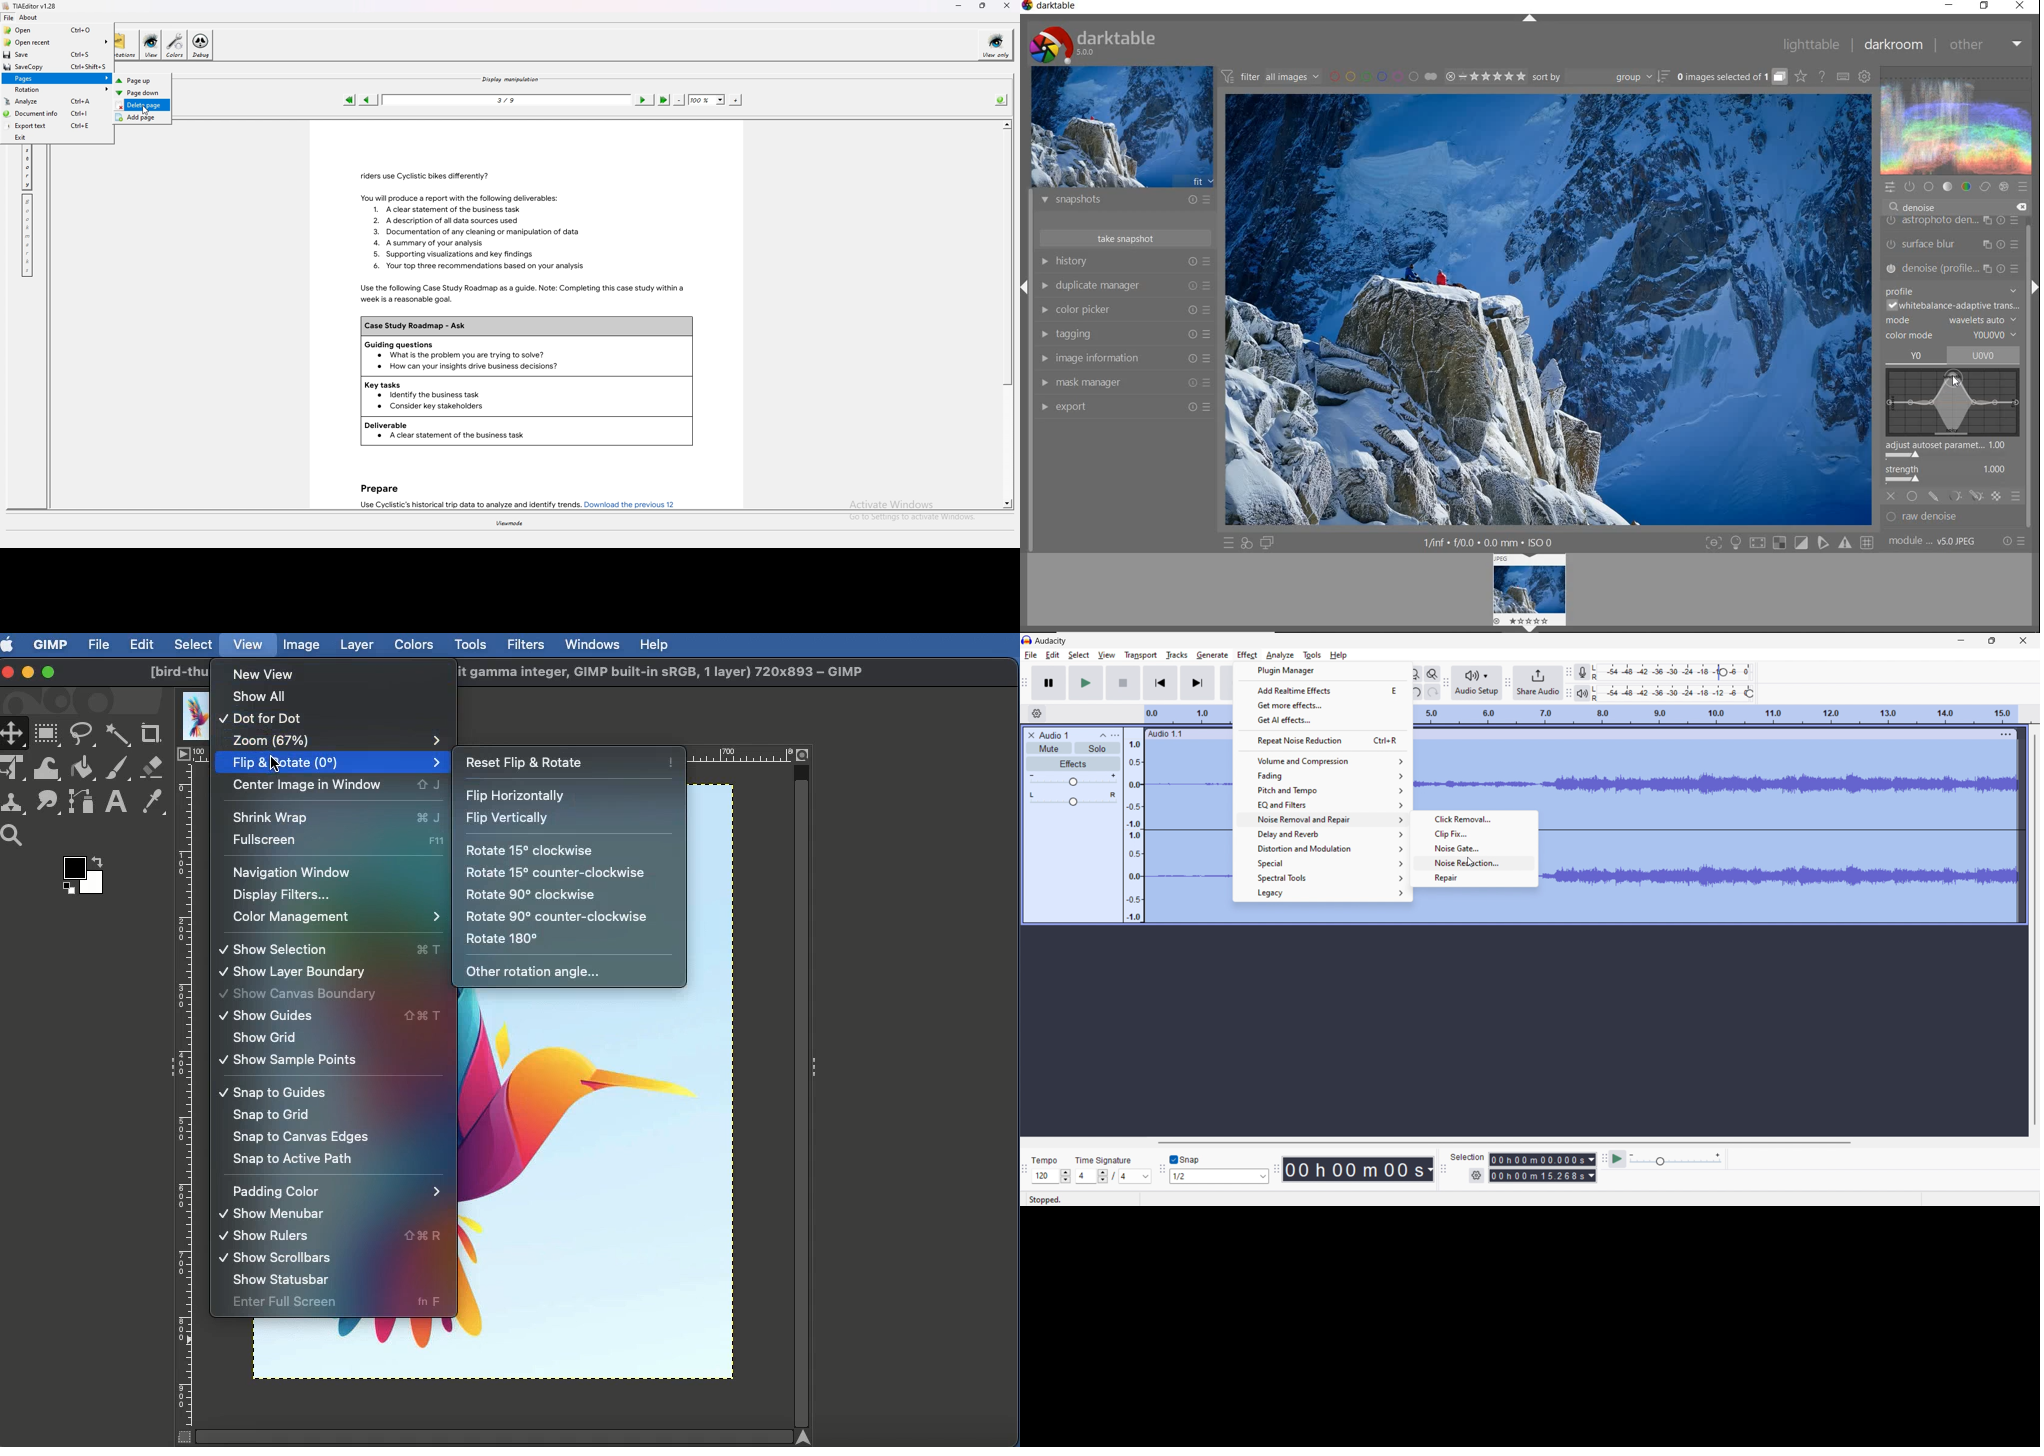  What do you see at coordinates (1271, 76) in the screenshot?
I see `filter all images by module order` at bounding box center [1271, 76].